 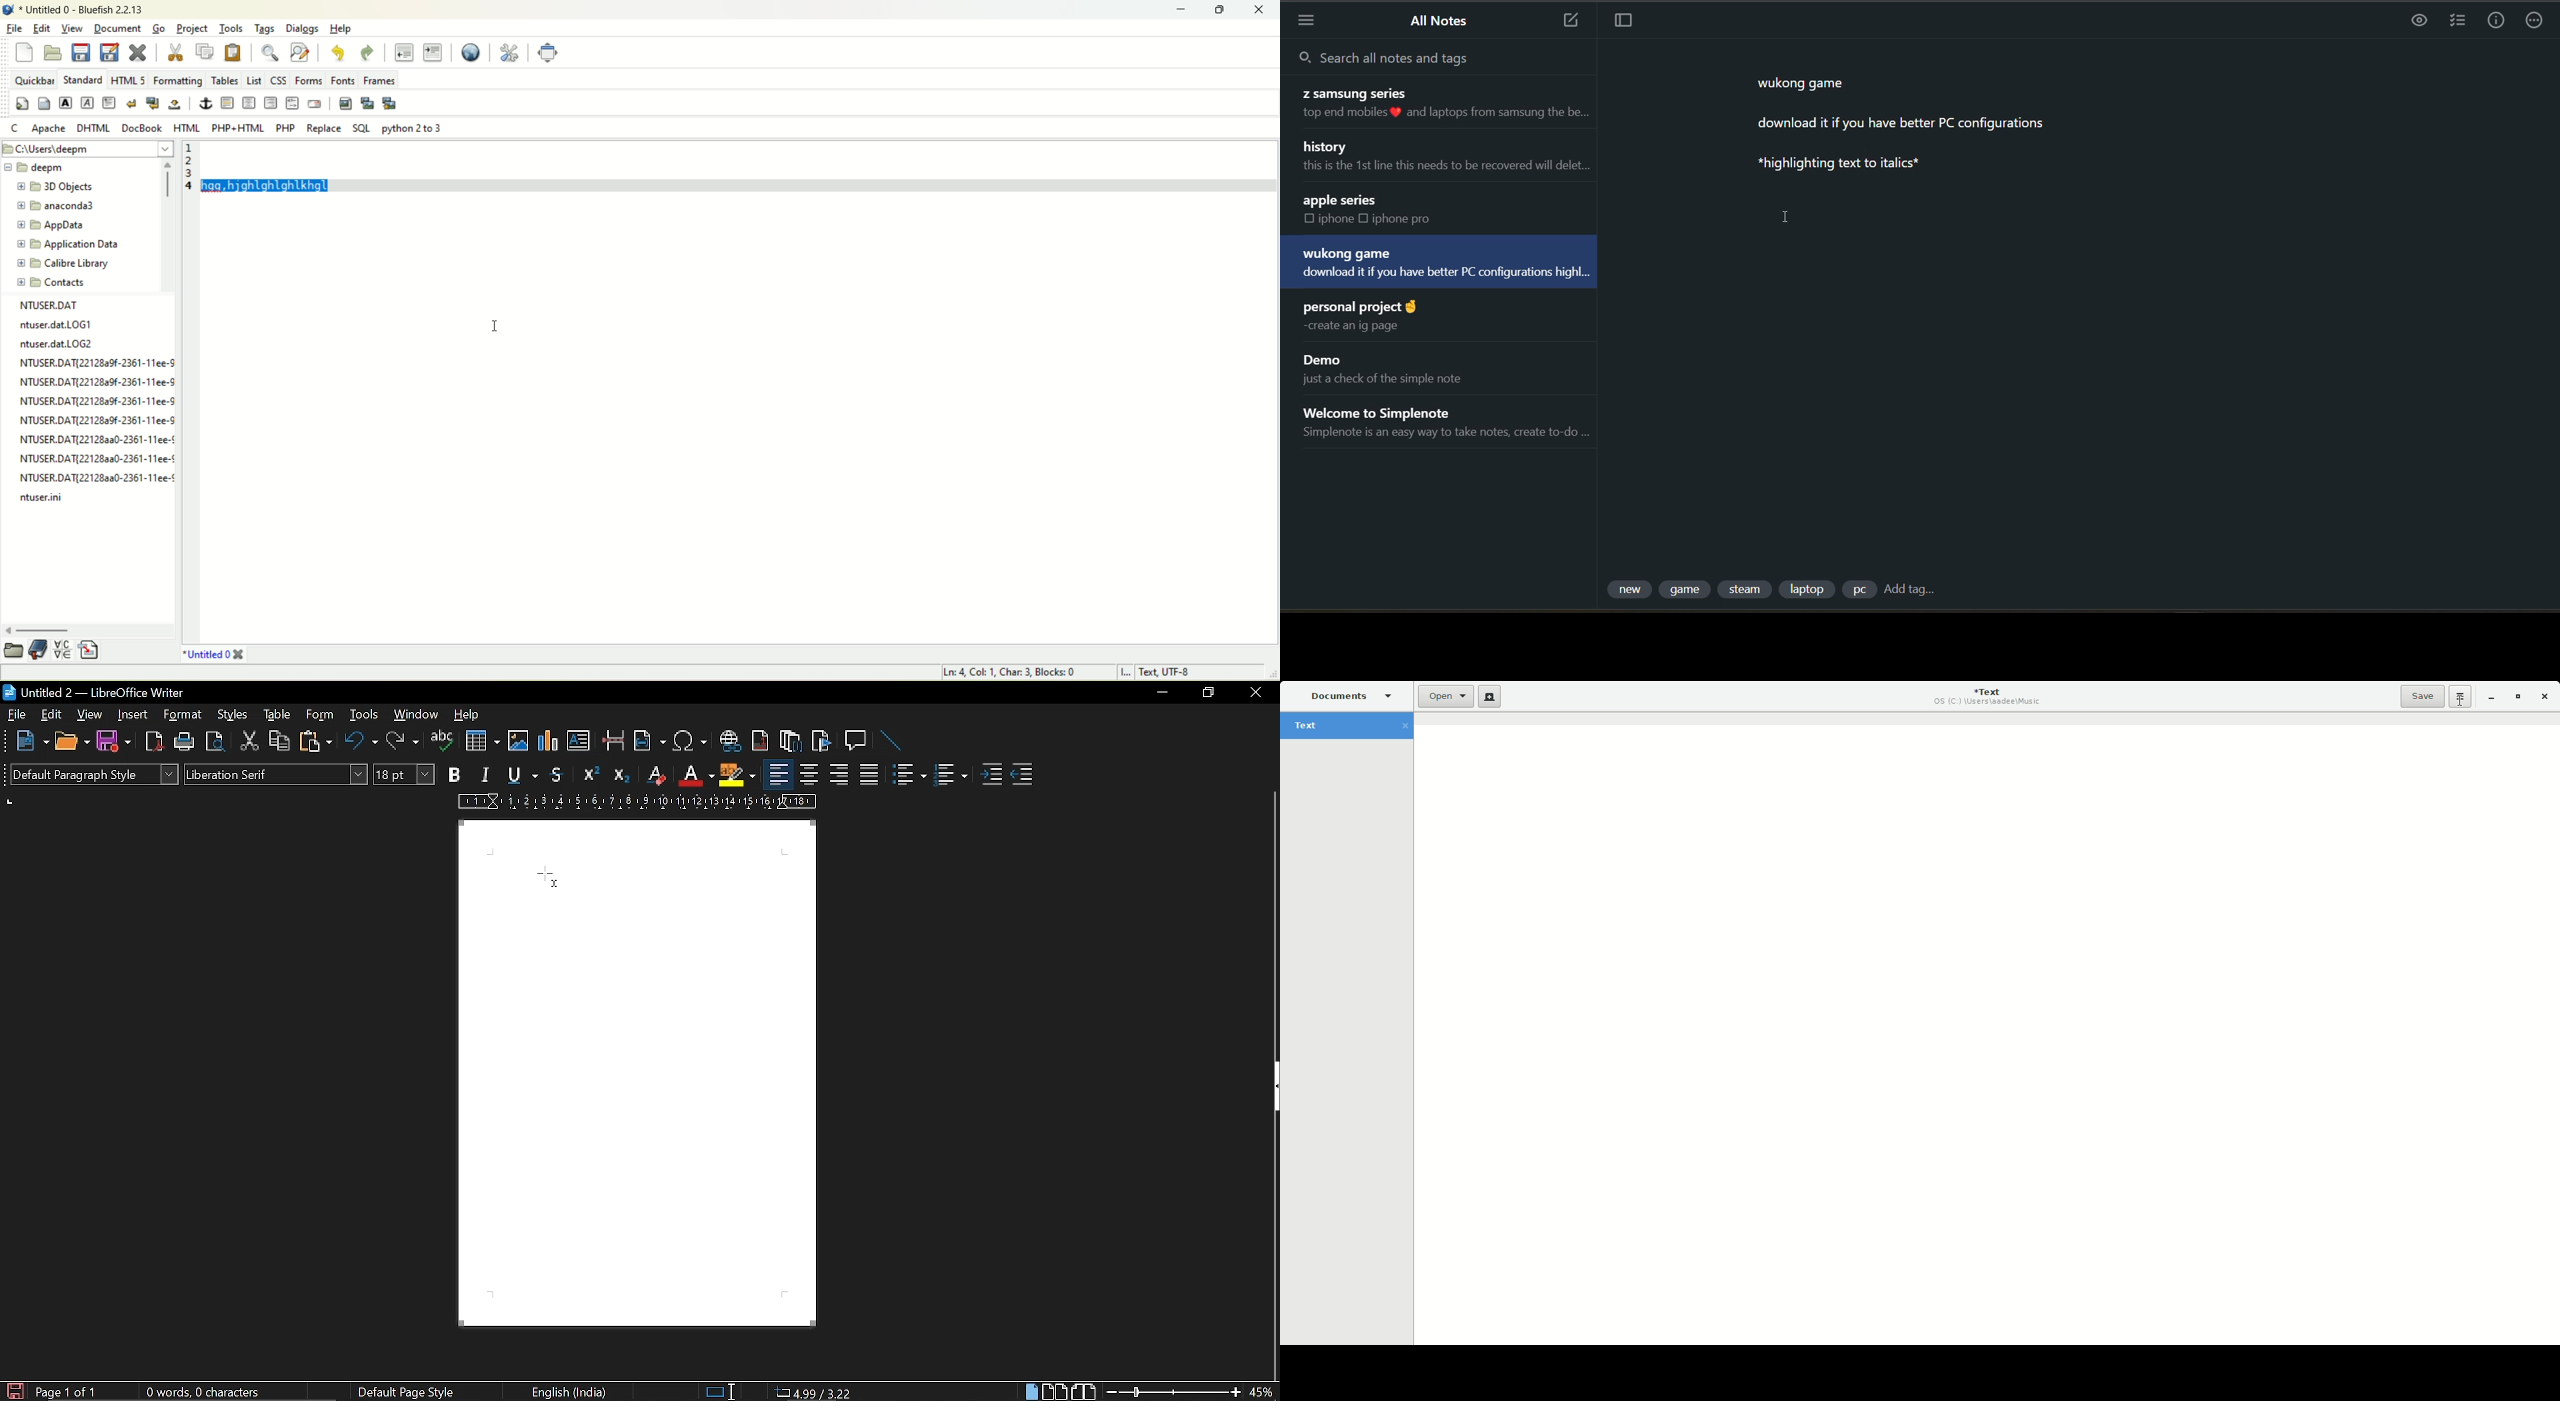 I want to click on single page view, so click(x=1030, y=1392).